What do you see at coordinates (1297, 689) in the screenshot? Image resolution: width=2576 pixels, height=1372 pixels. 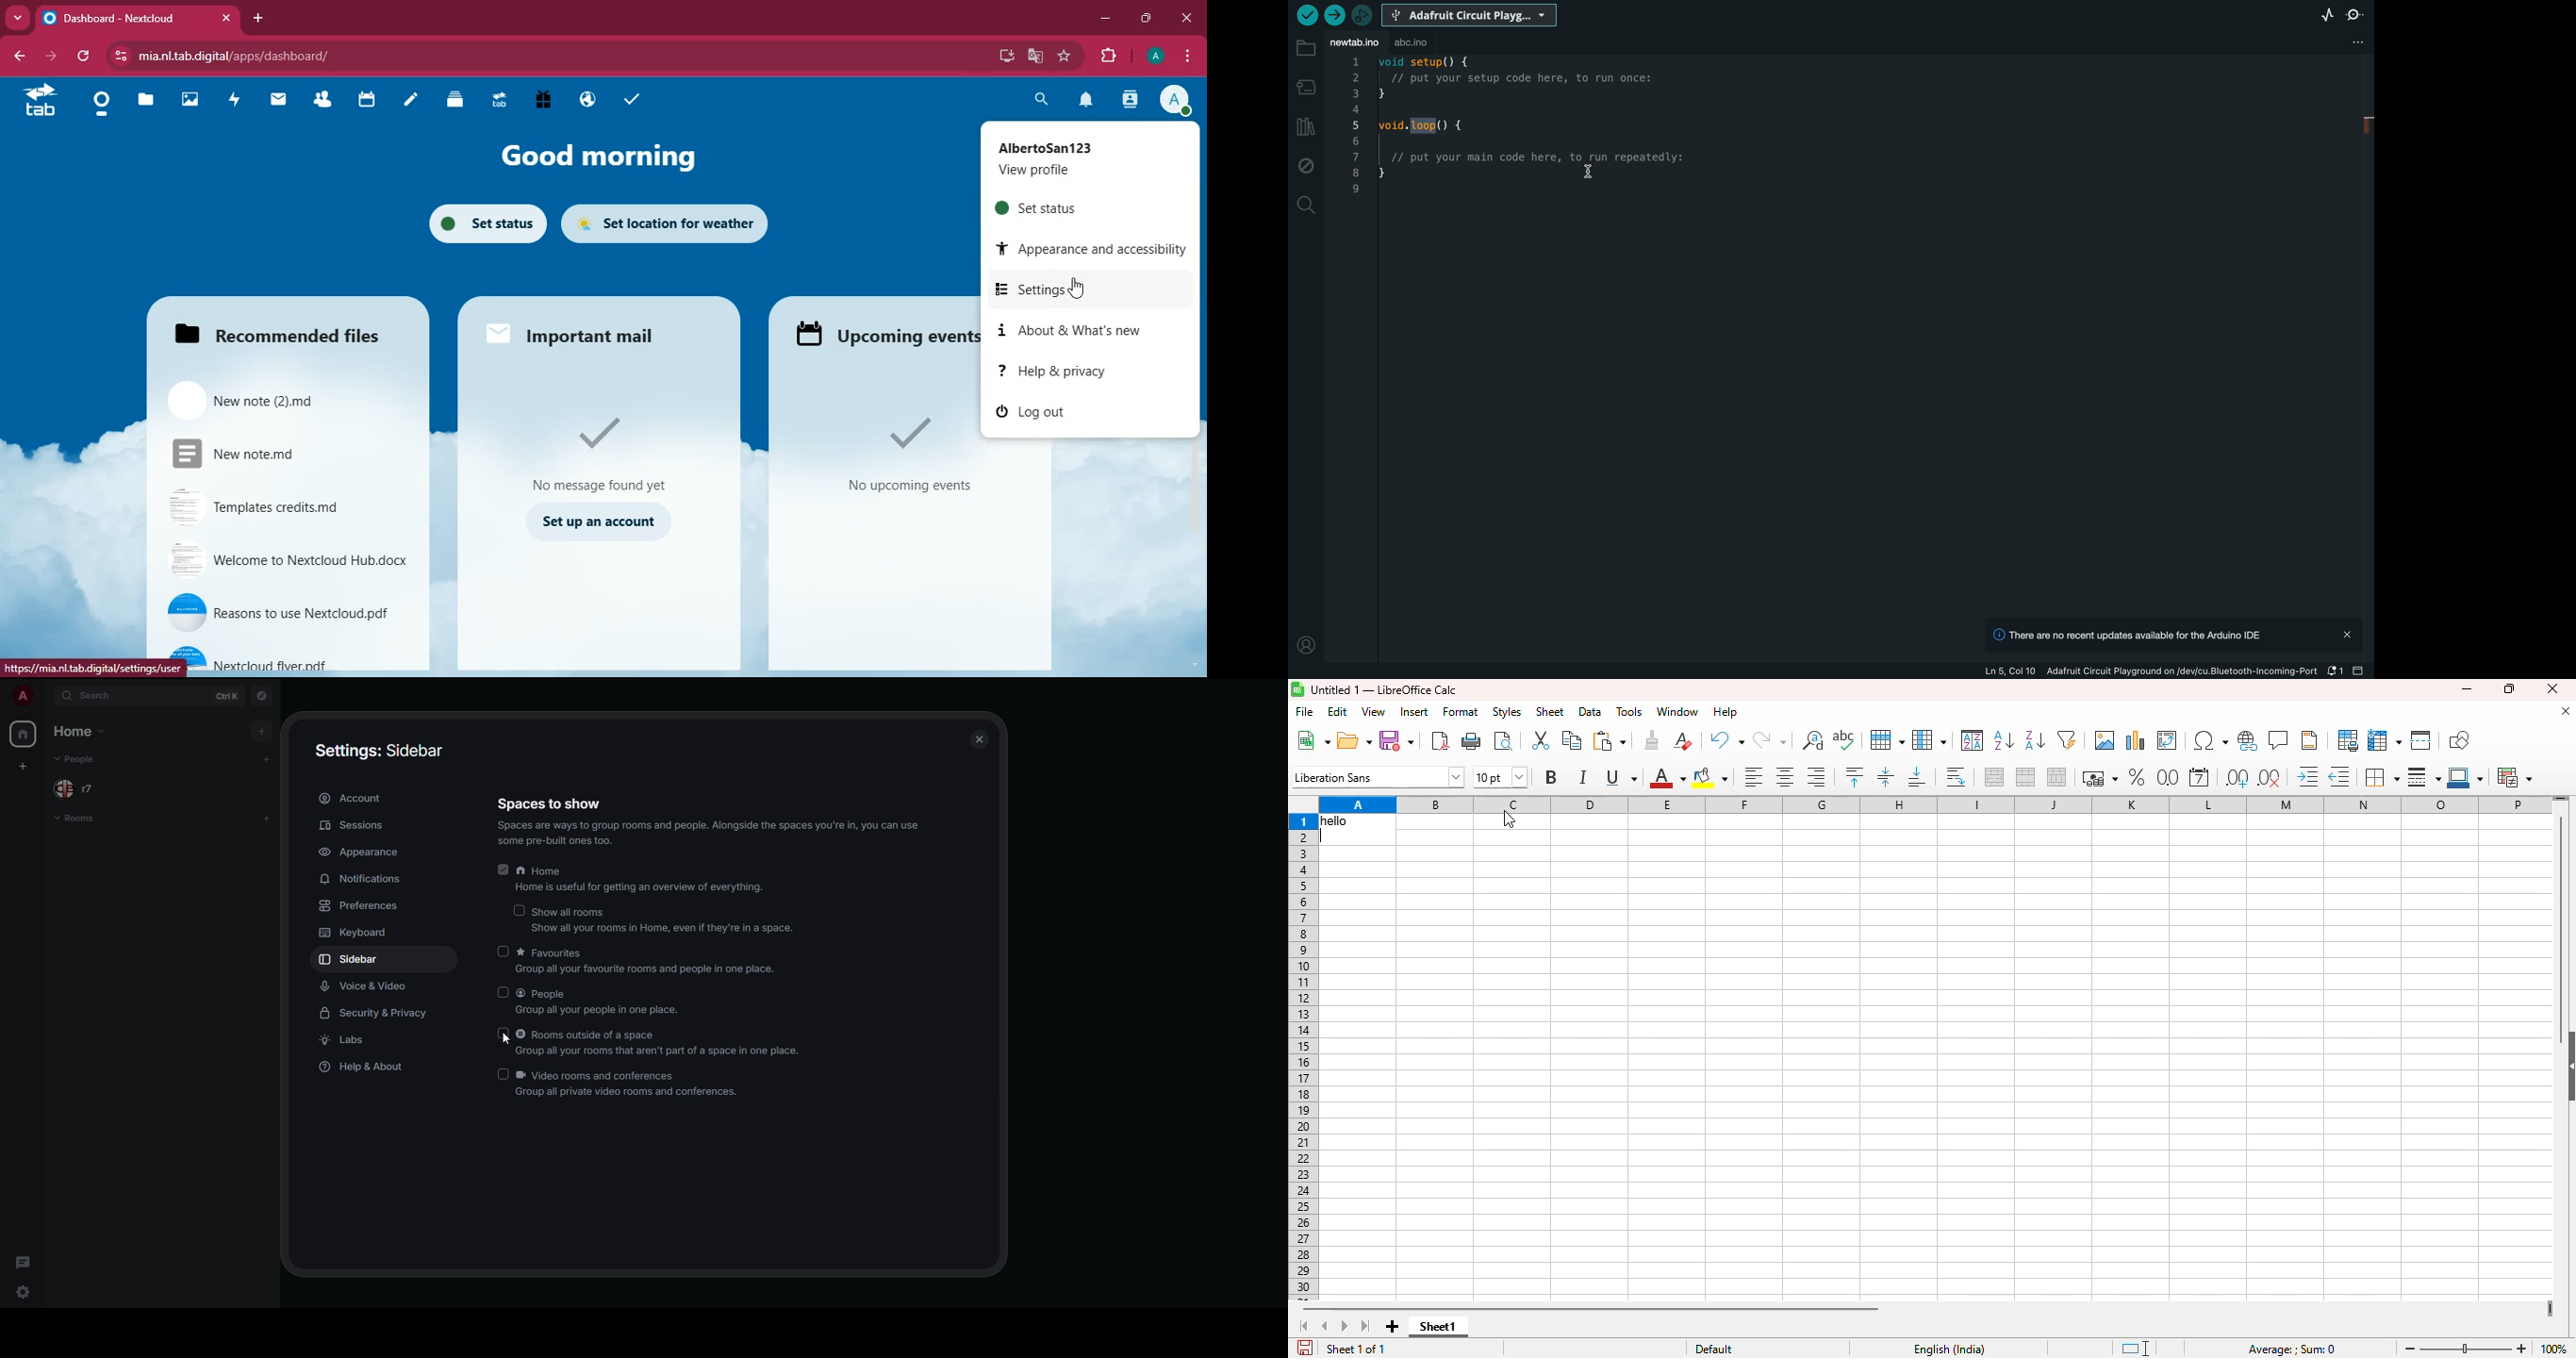 I see `logo` at bounding box center [1297, 689].